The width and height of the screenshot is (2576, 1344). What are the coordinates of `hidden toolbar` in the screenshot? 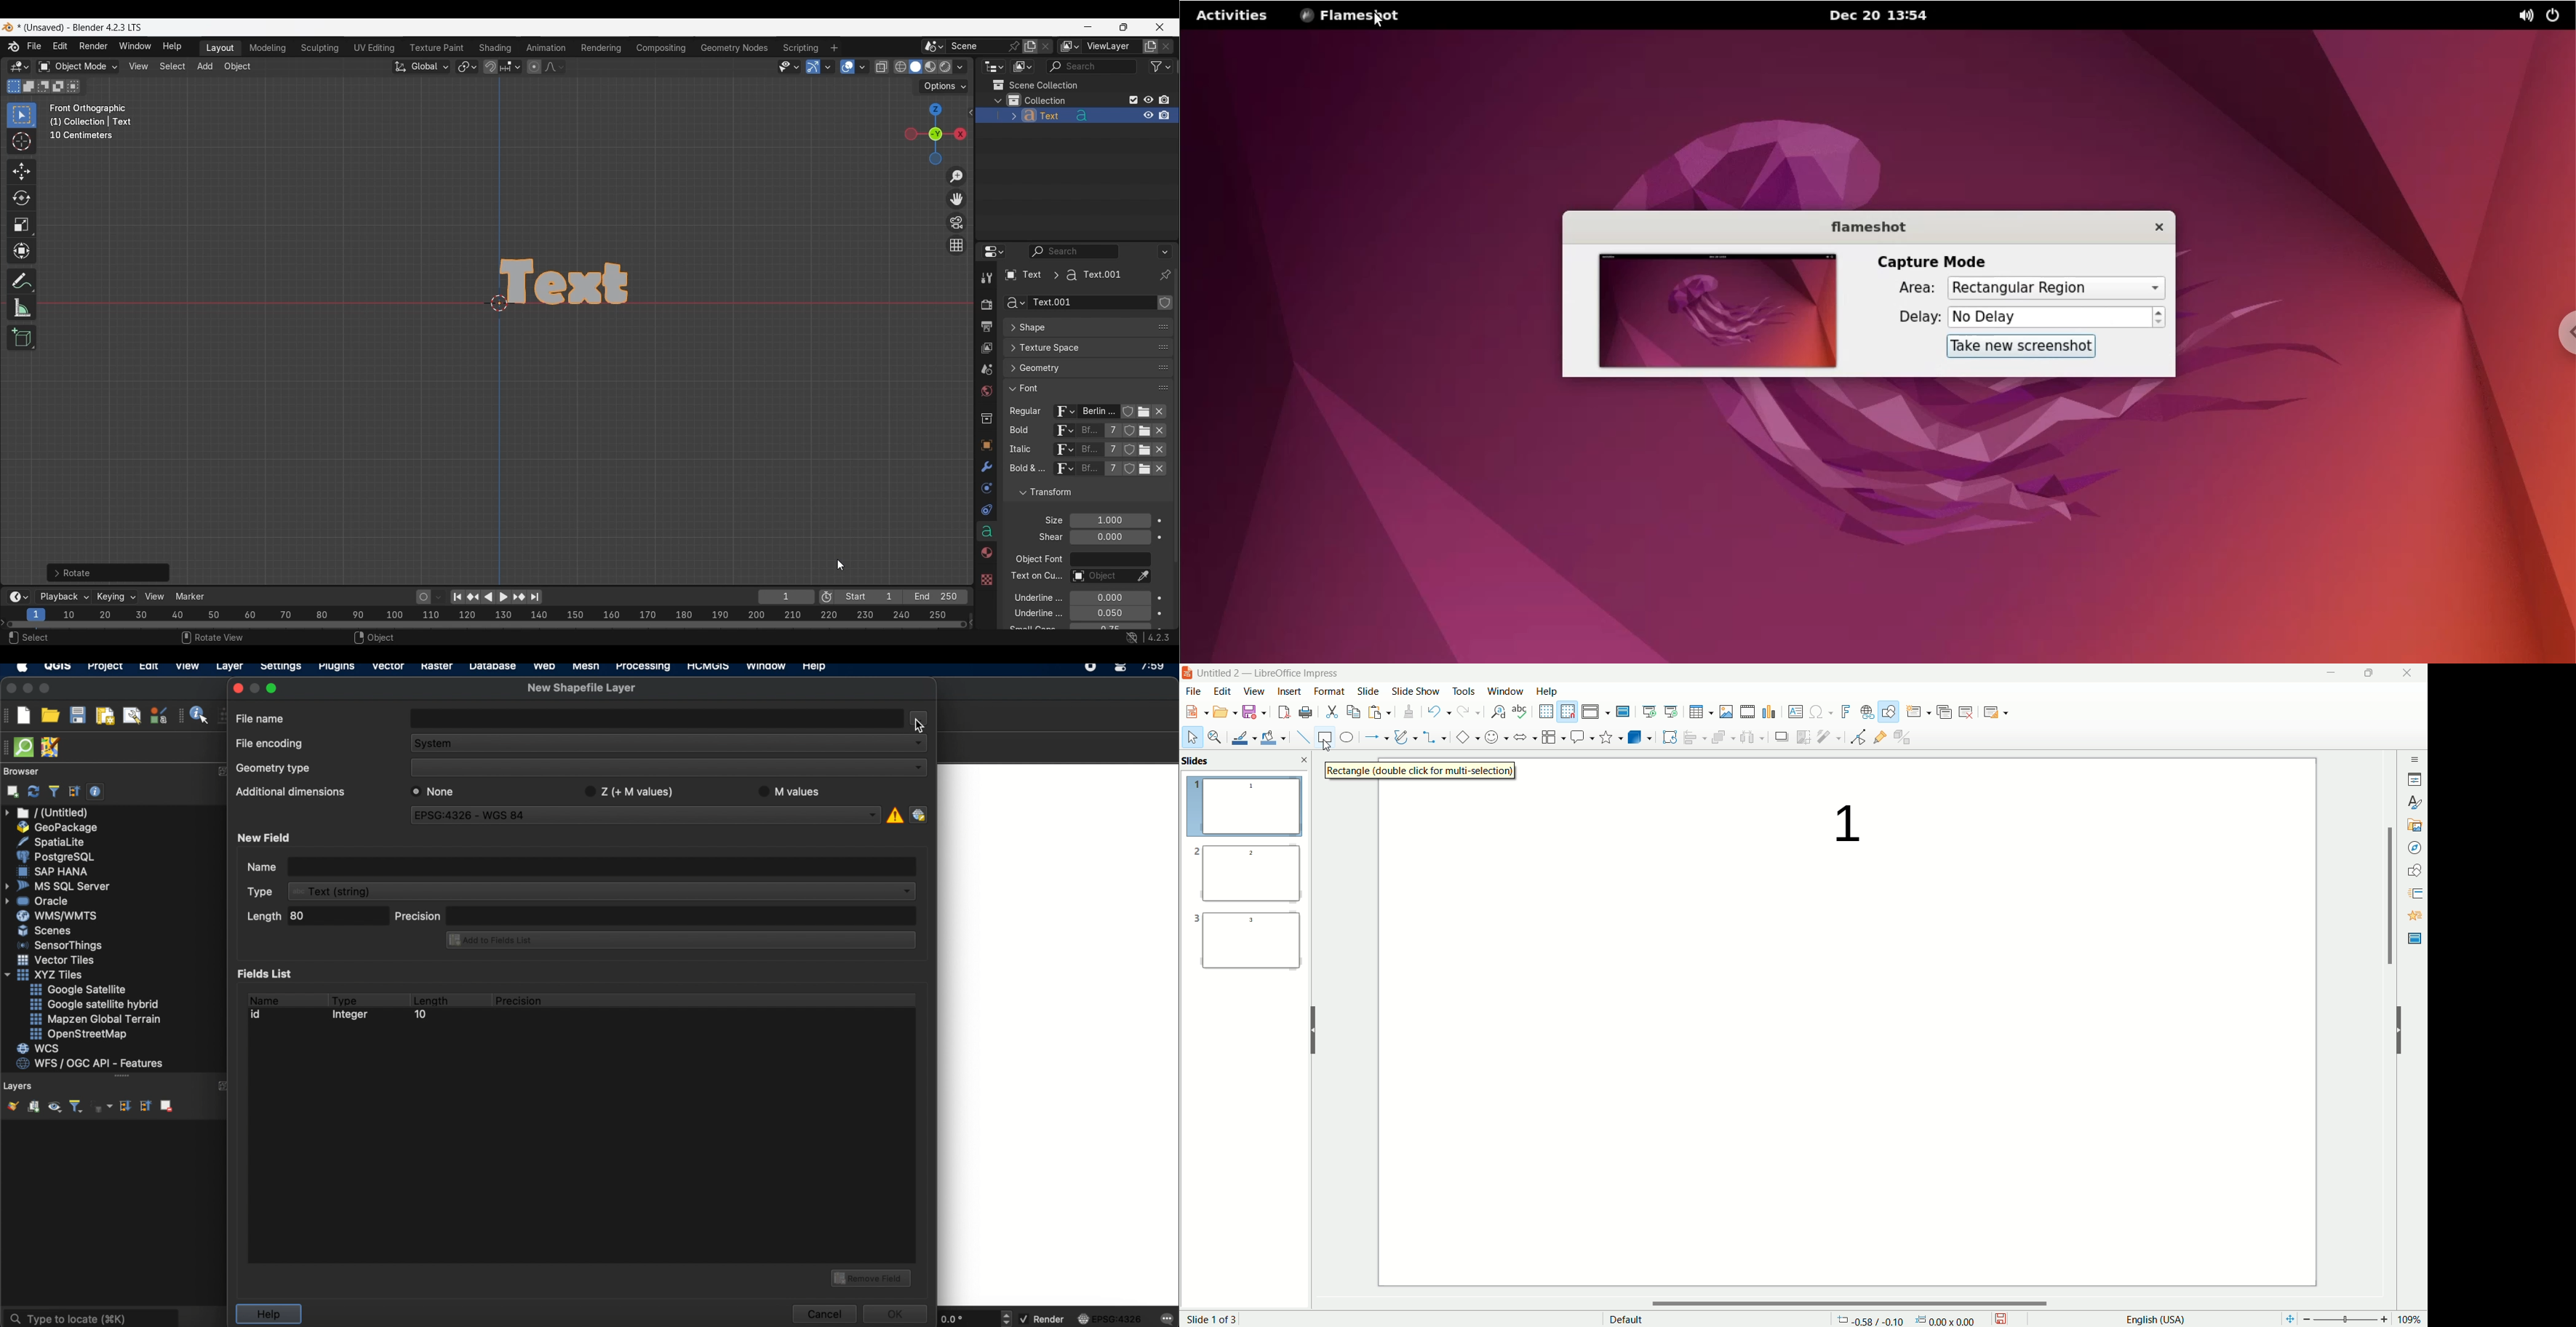 It's located at (7, 746).